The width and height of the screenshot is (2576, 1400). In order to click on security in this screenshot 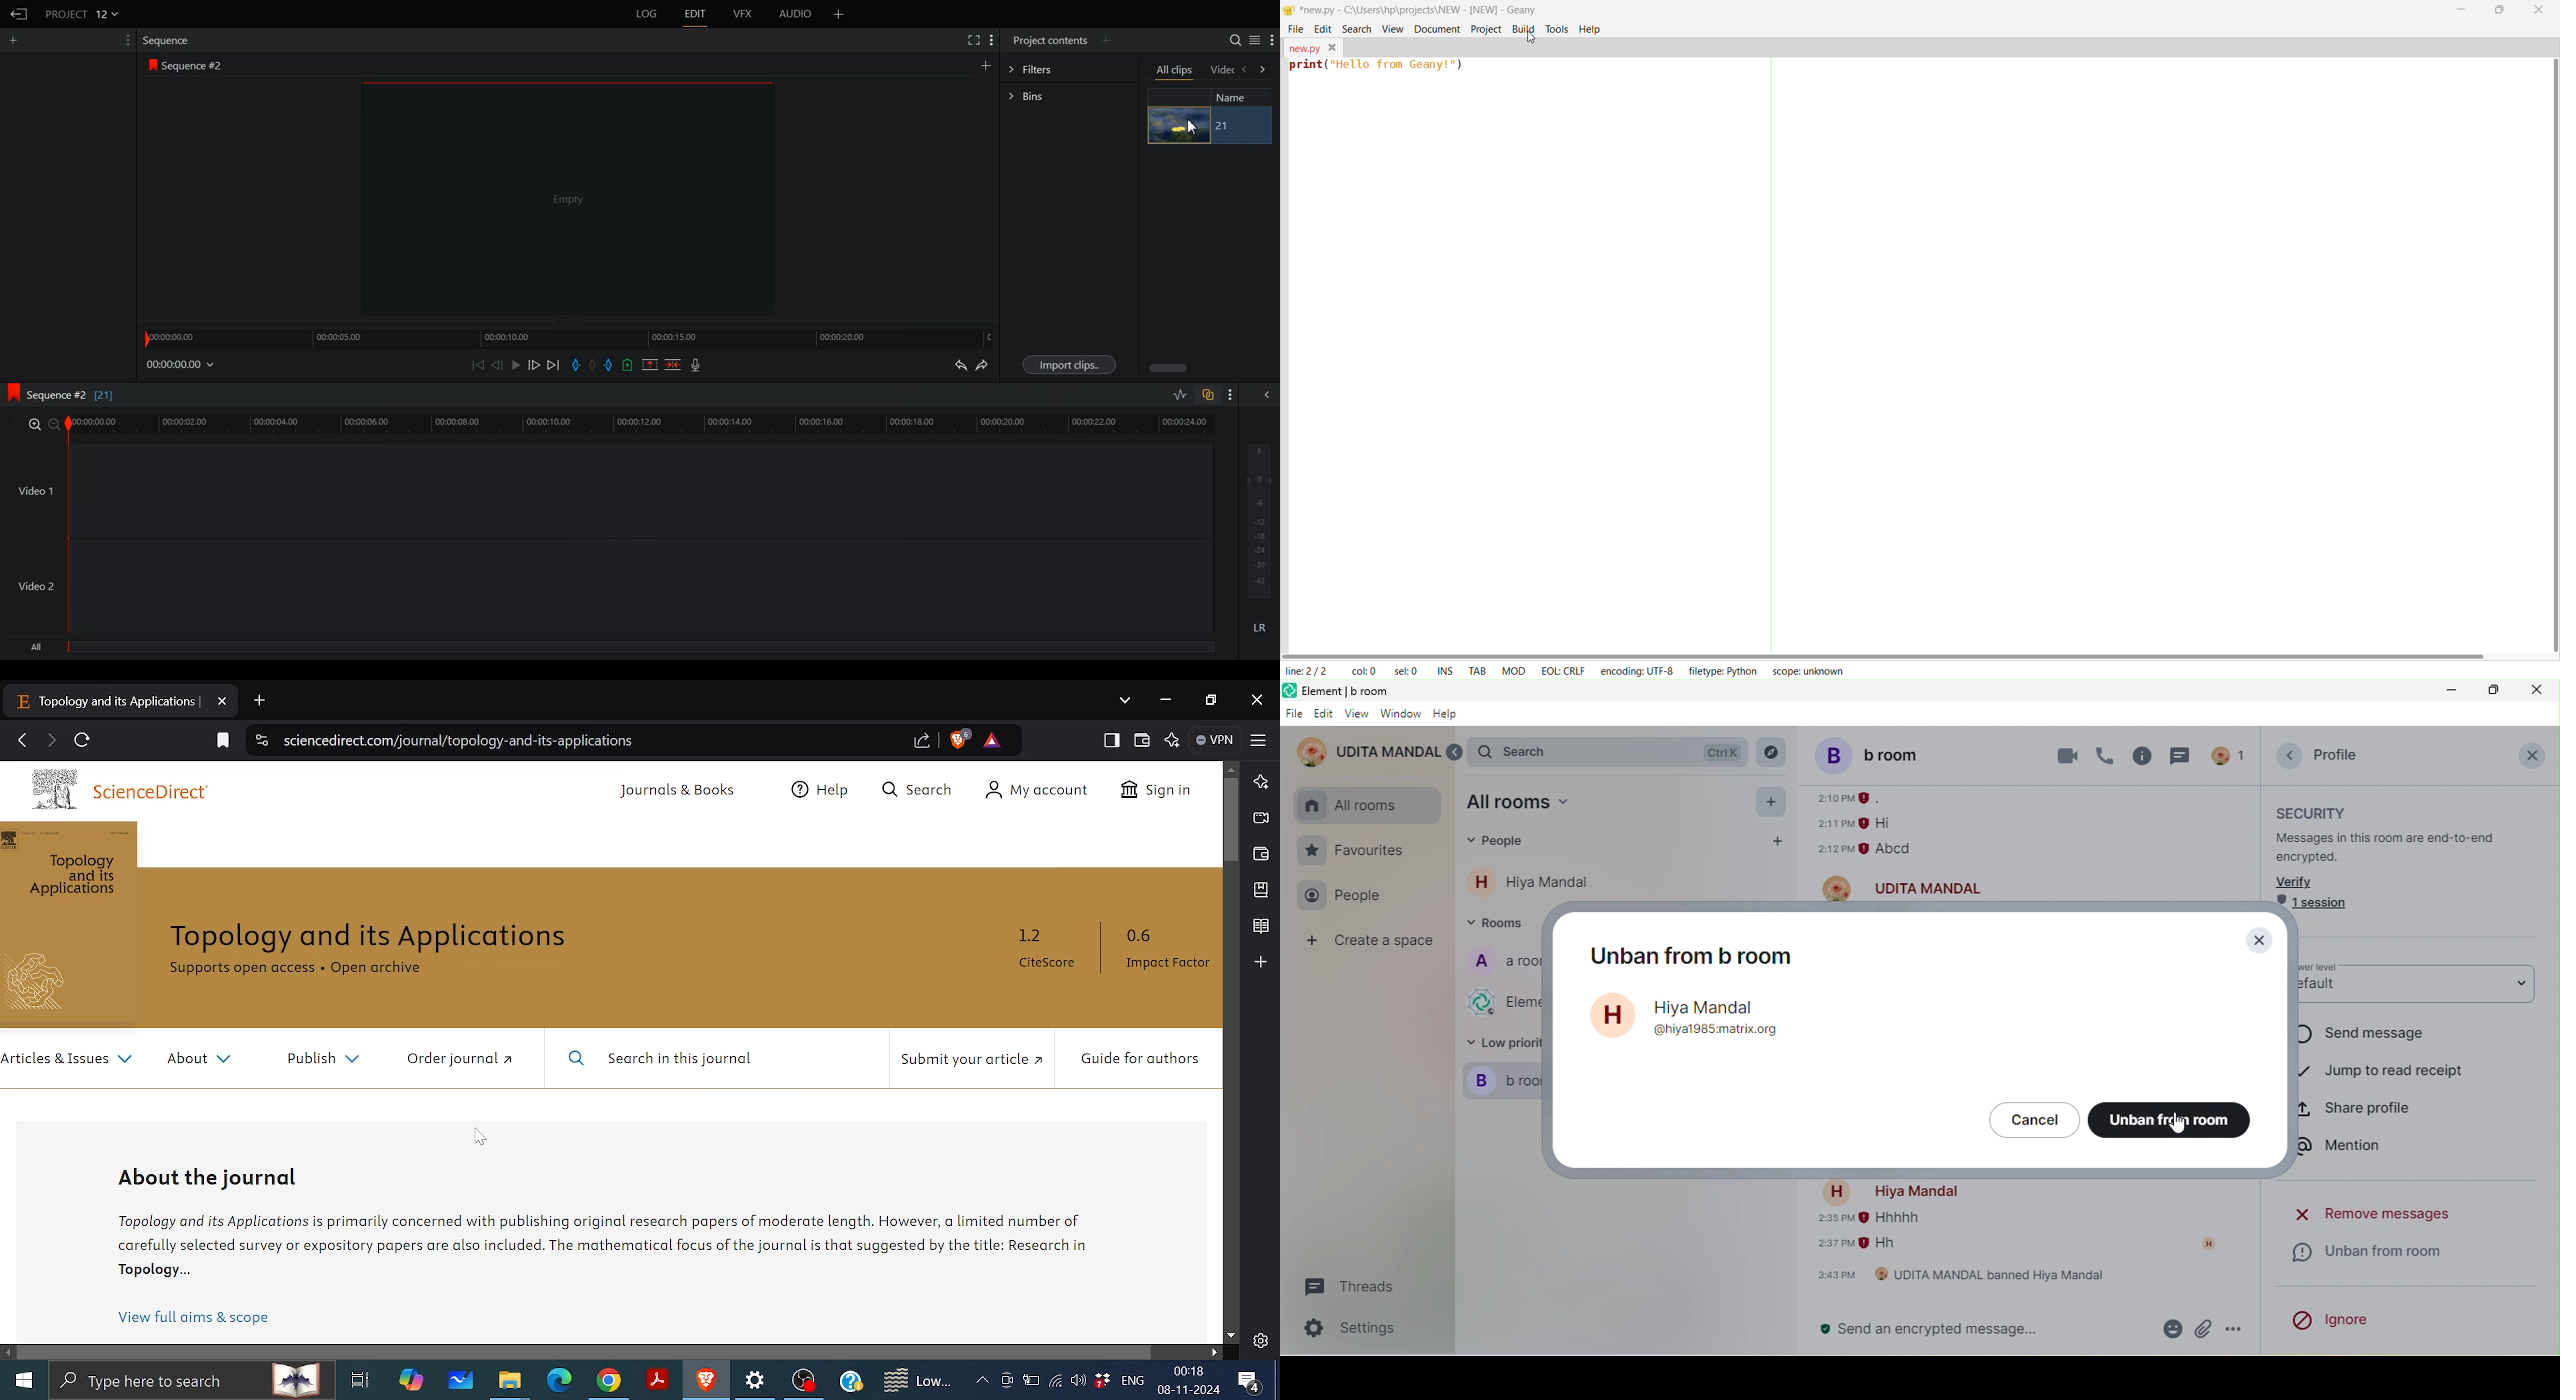, I will do `click(2317, 812)`.